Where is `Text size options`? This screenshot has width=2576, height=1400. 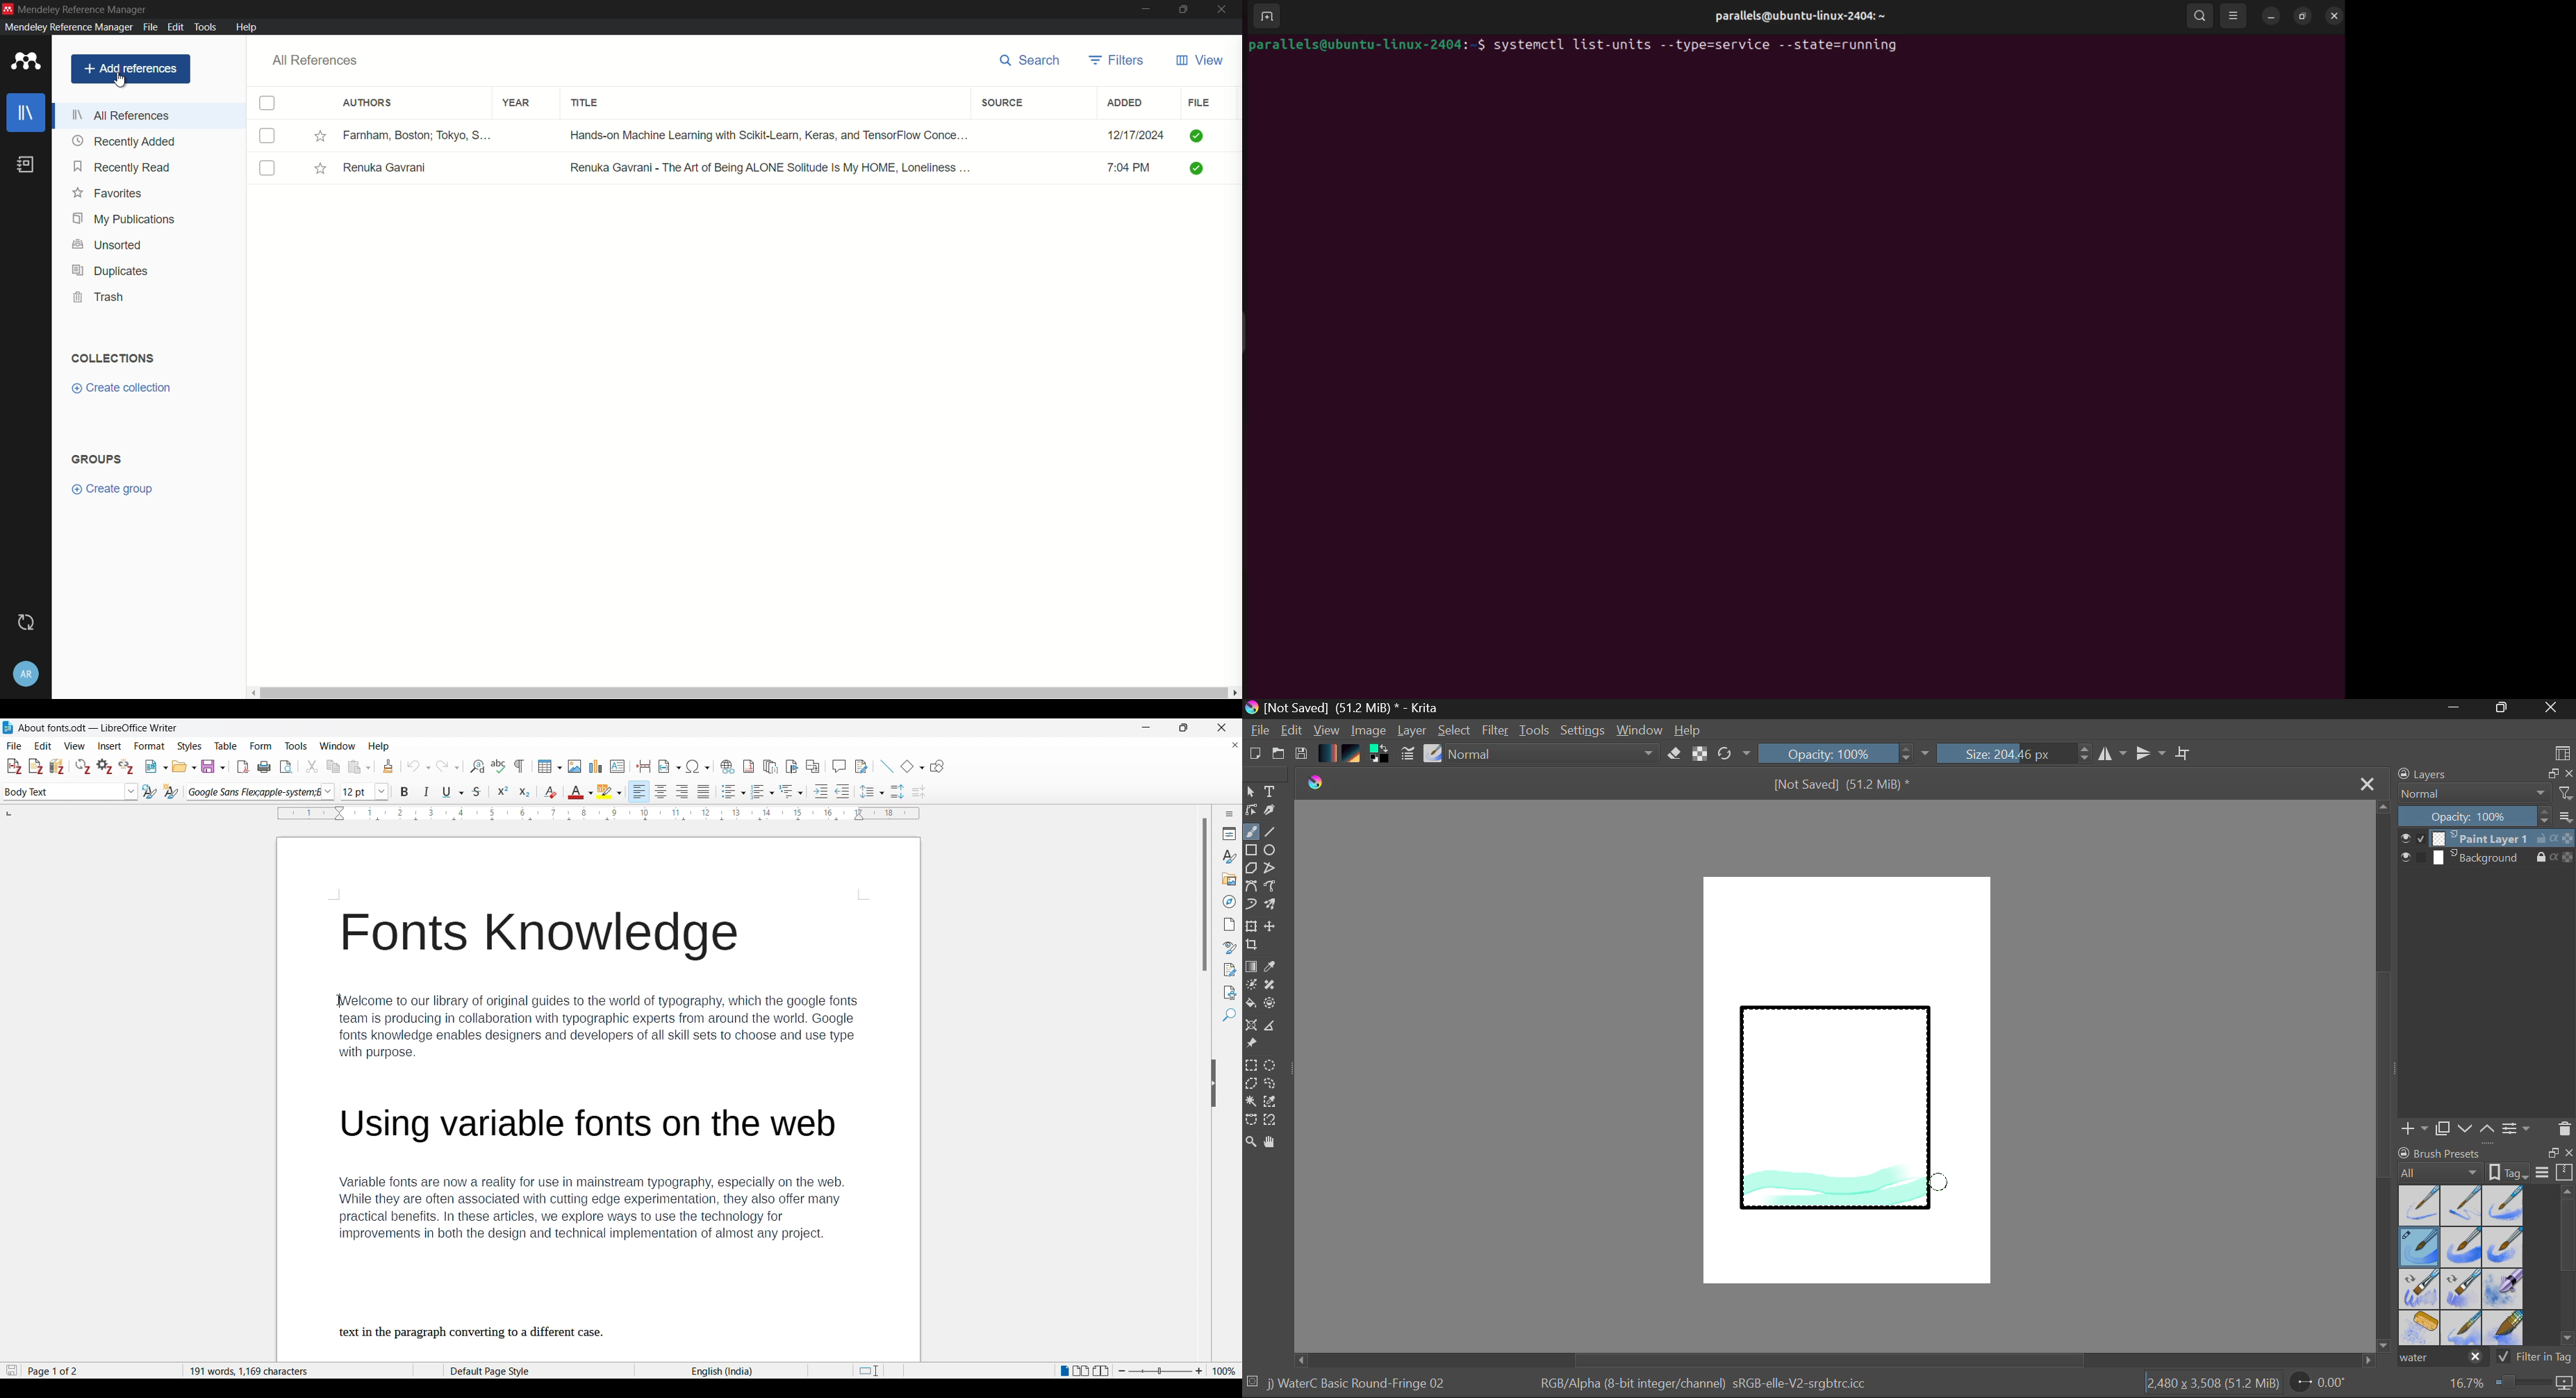
Text size options is located at coordinates (364, 792).